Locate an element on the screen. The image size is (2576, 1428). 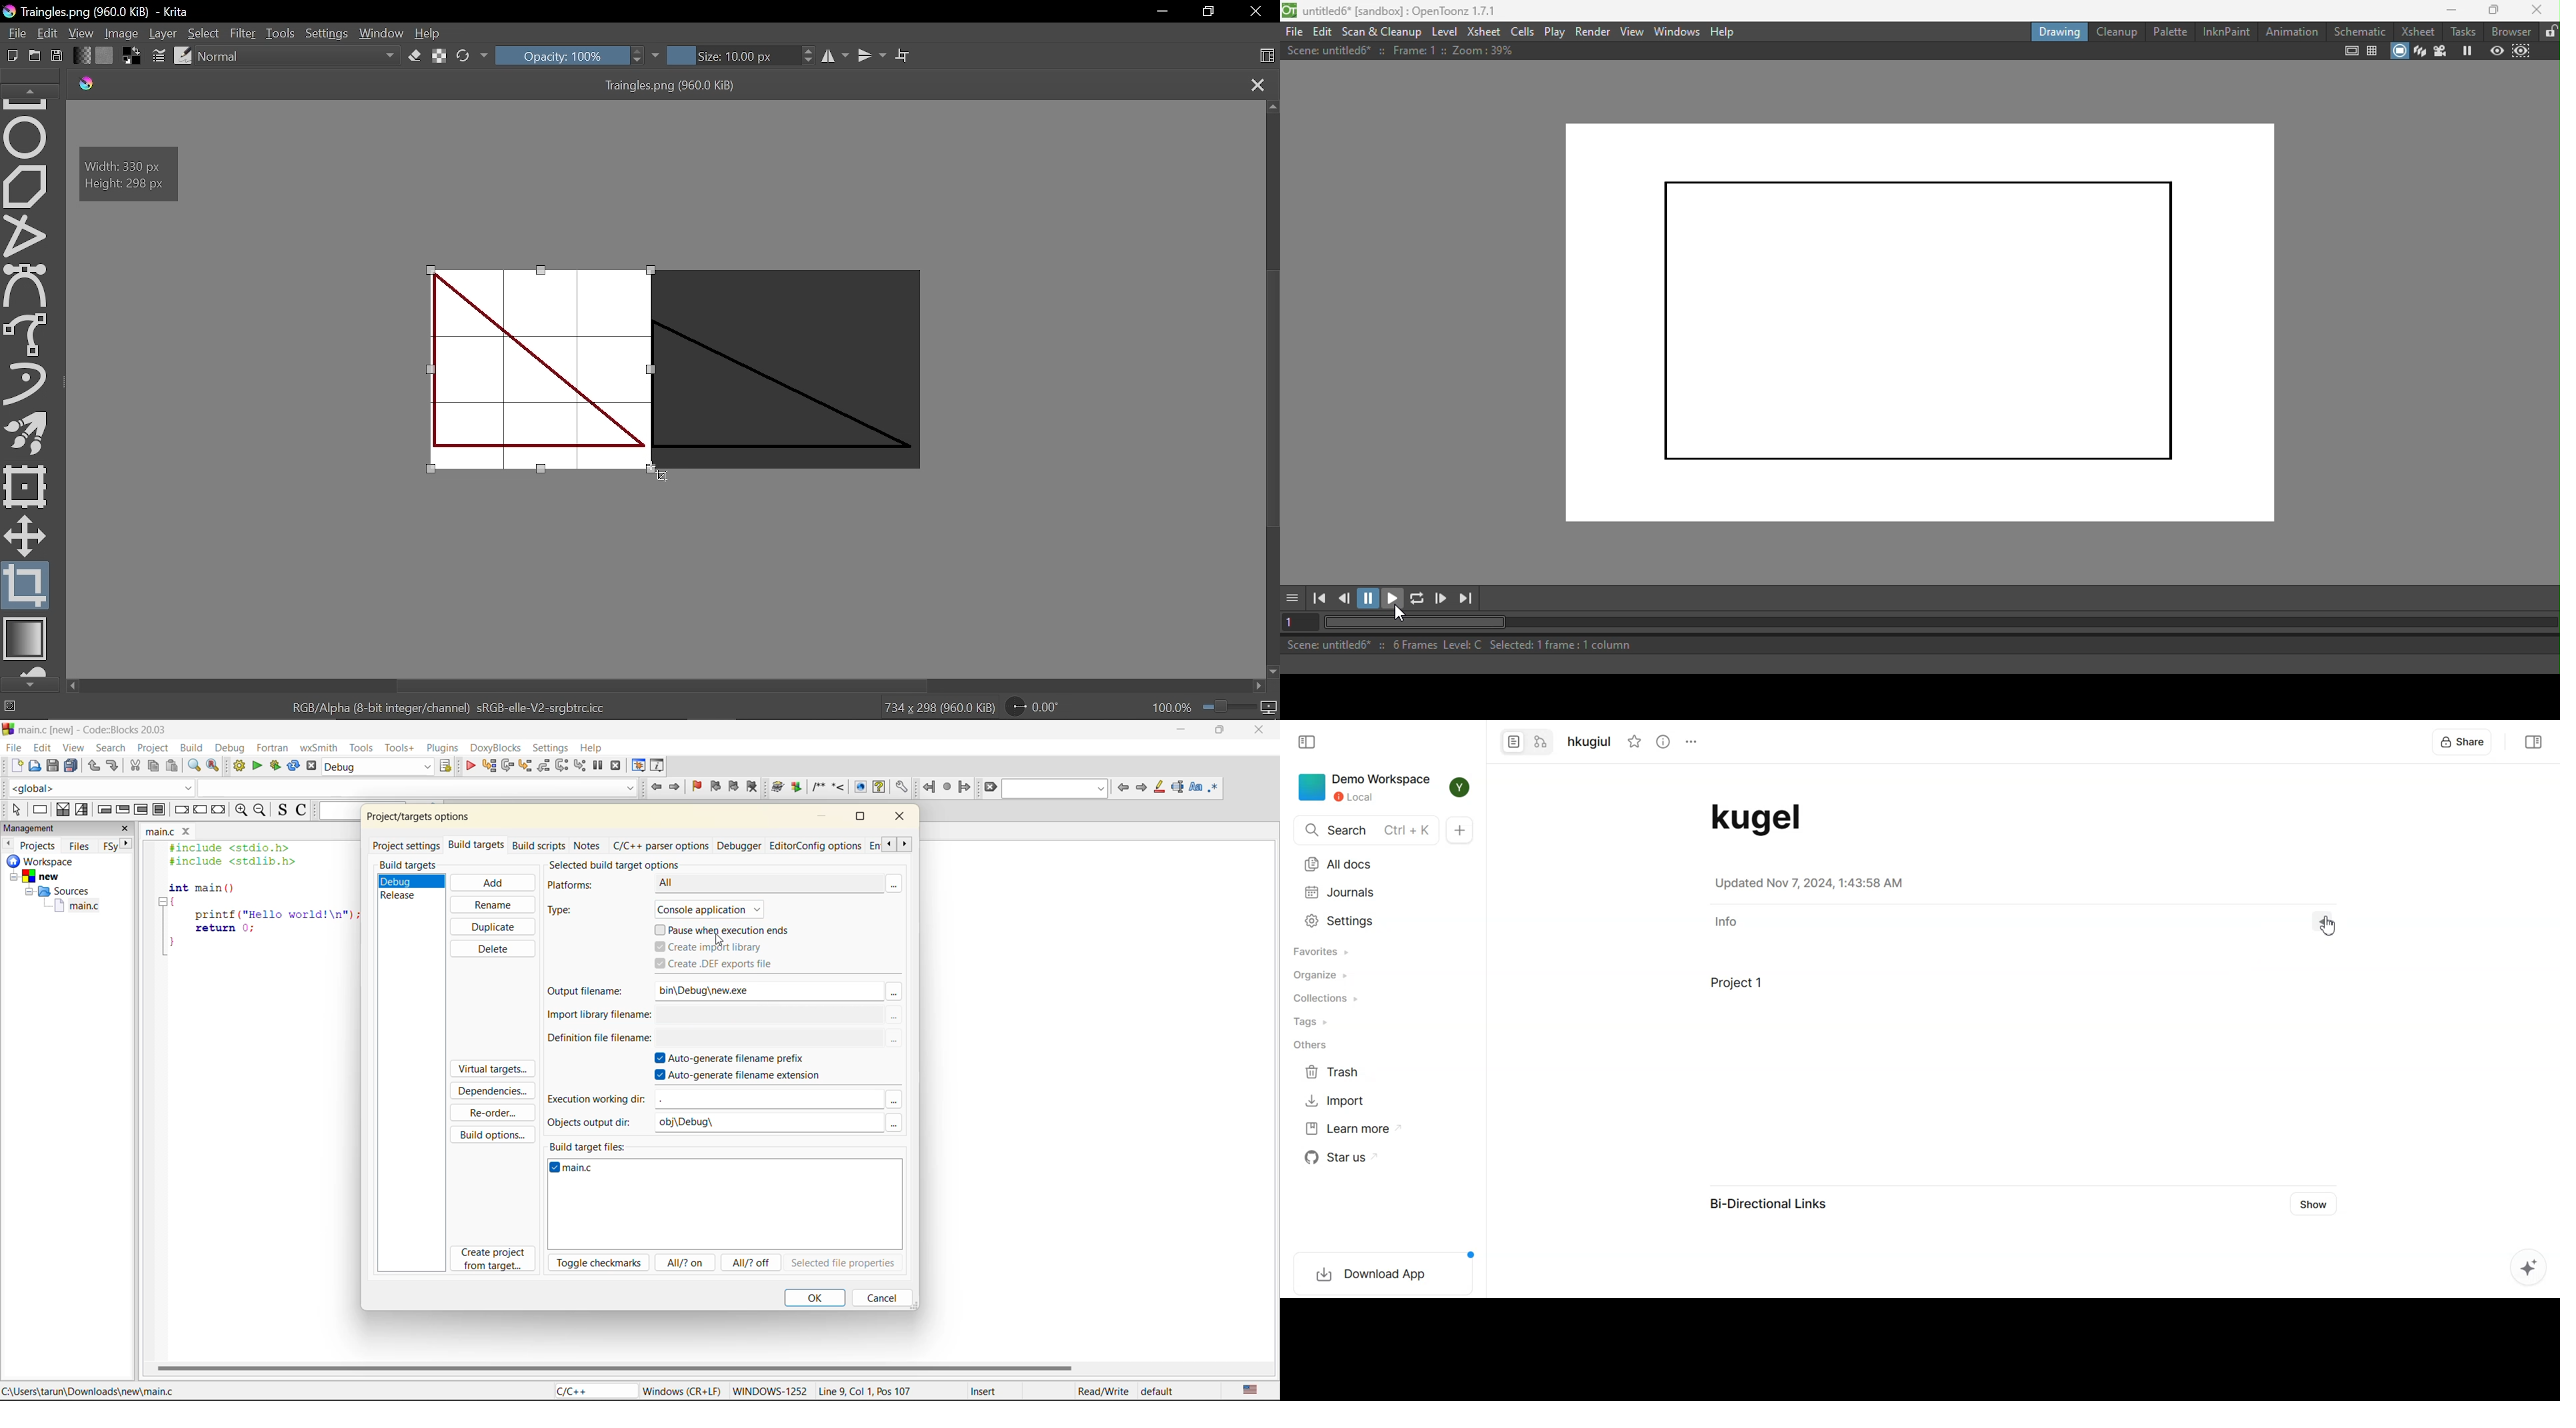
Cursor is located at coordinates (661, 477).